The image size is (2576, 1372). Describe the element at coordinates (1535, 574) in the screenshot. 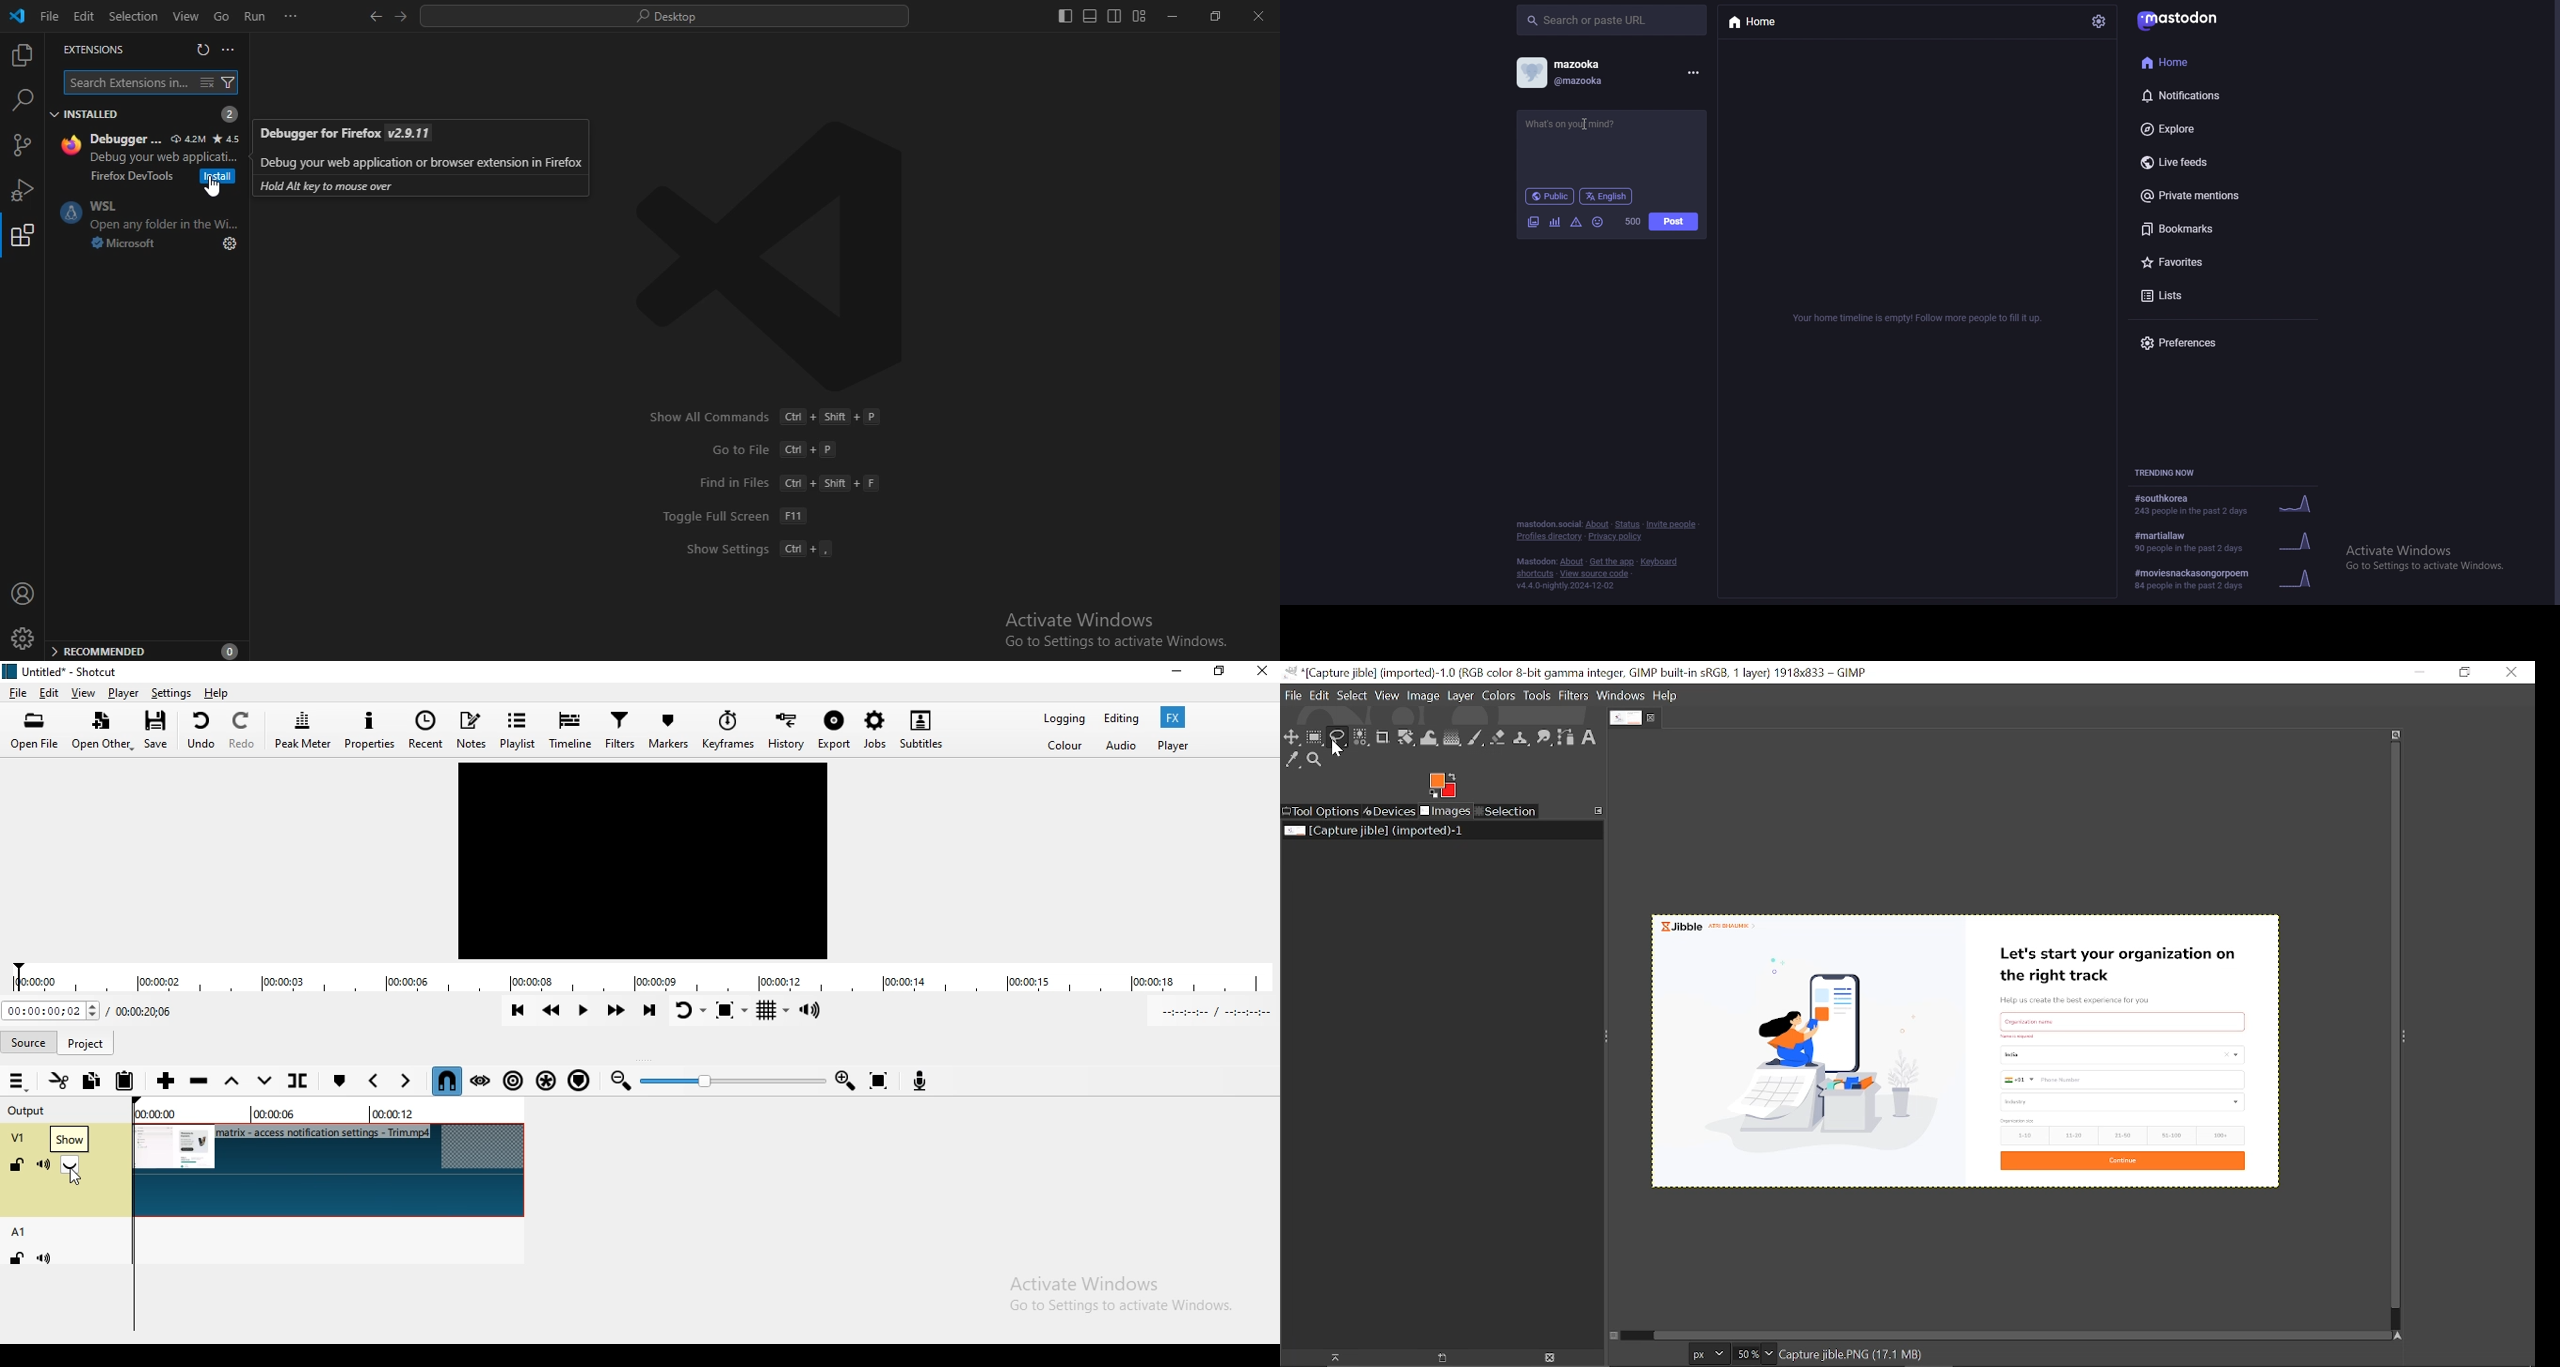

I see `shortcuts` at that location.